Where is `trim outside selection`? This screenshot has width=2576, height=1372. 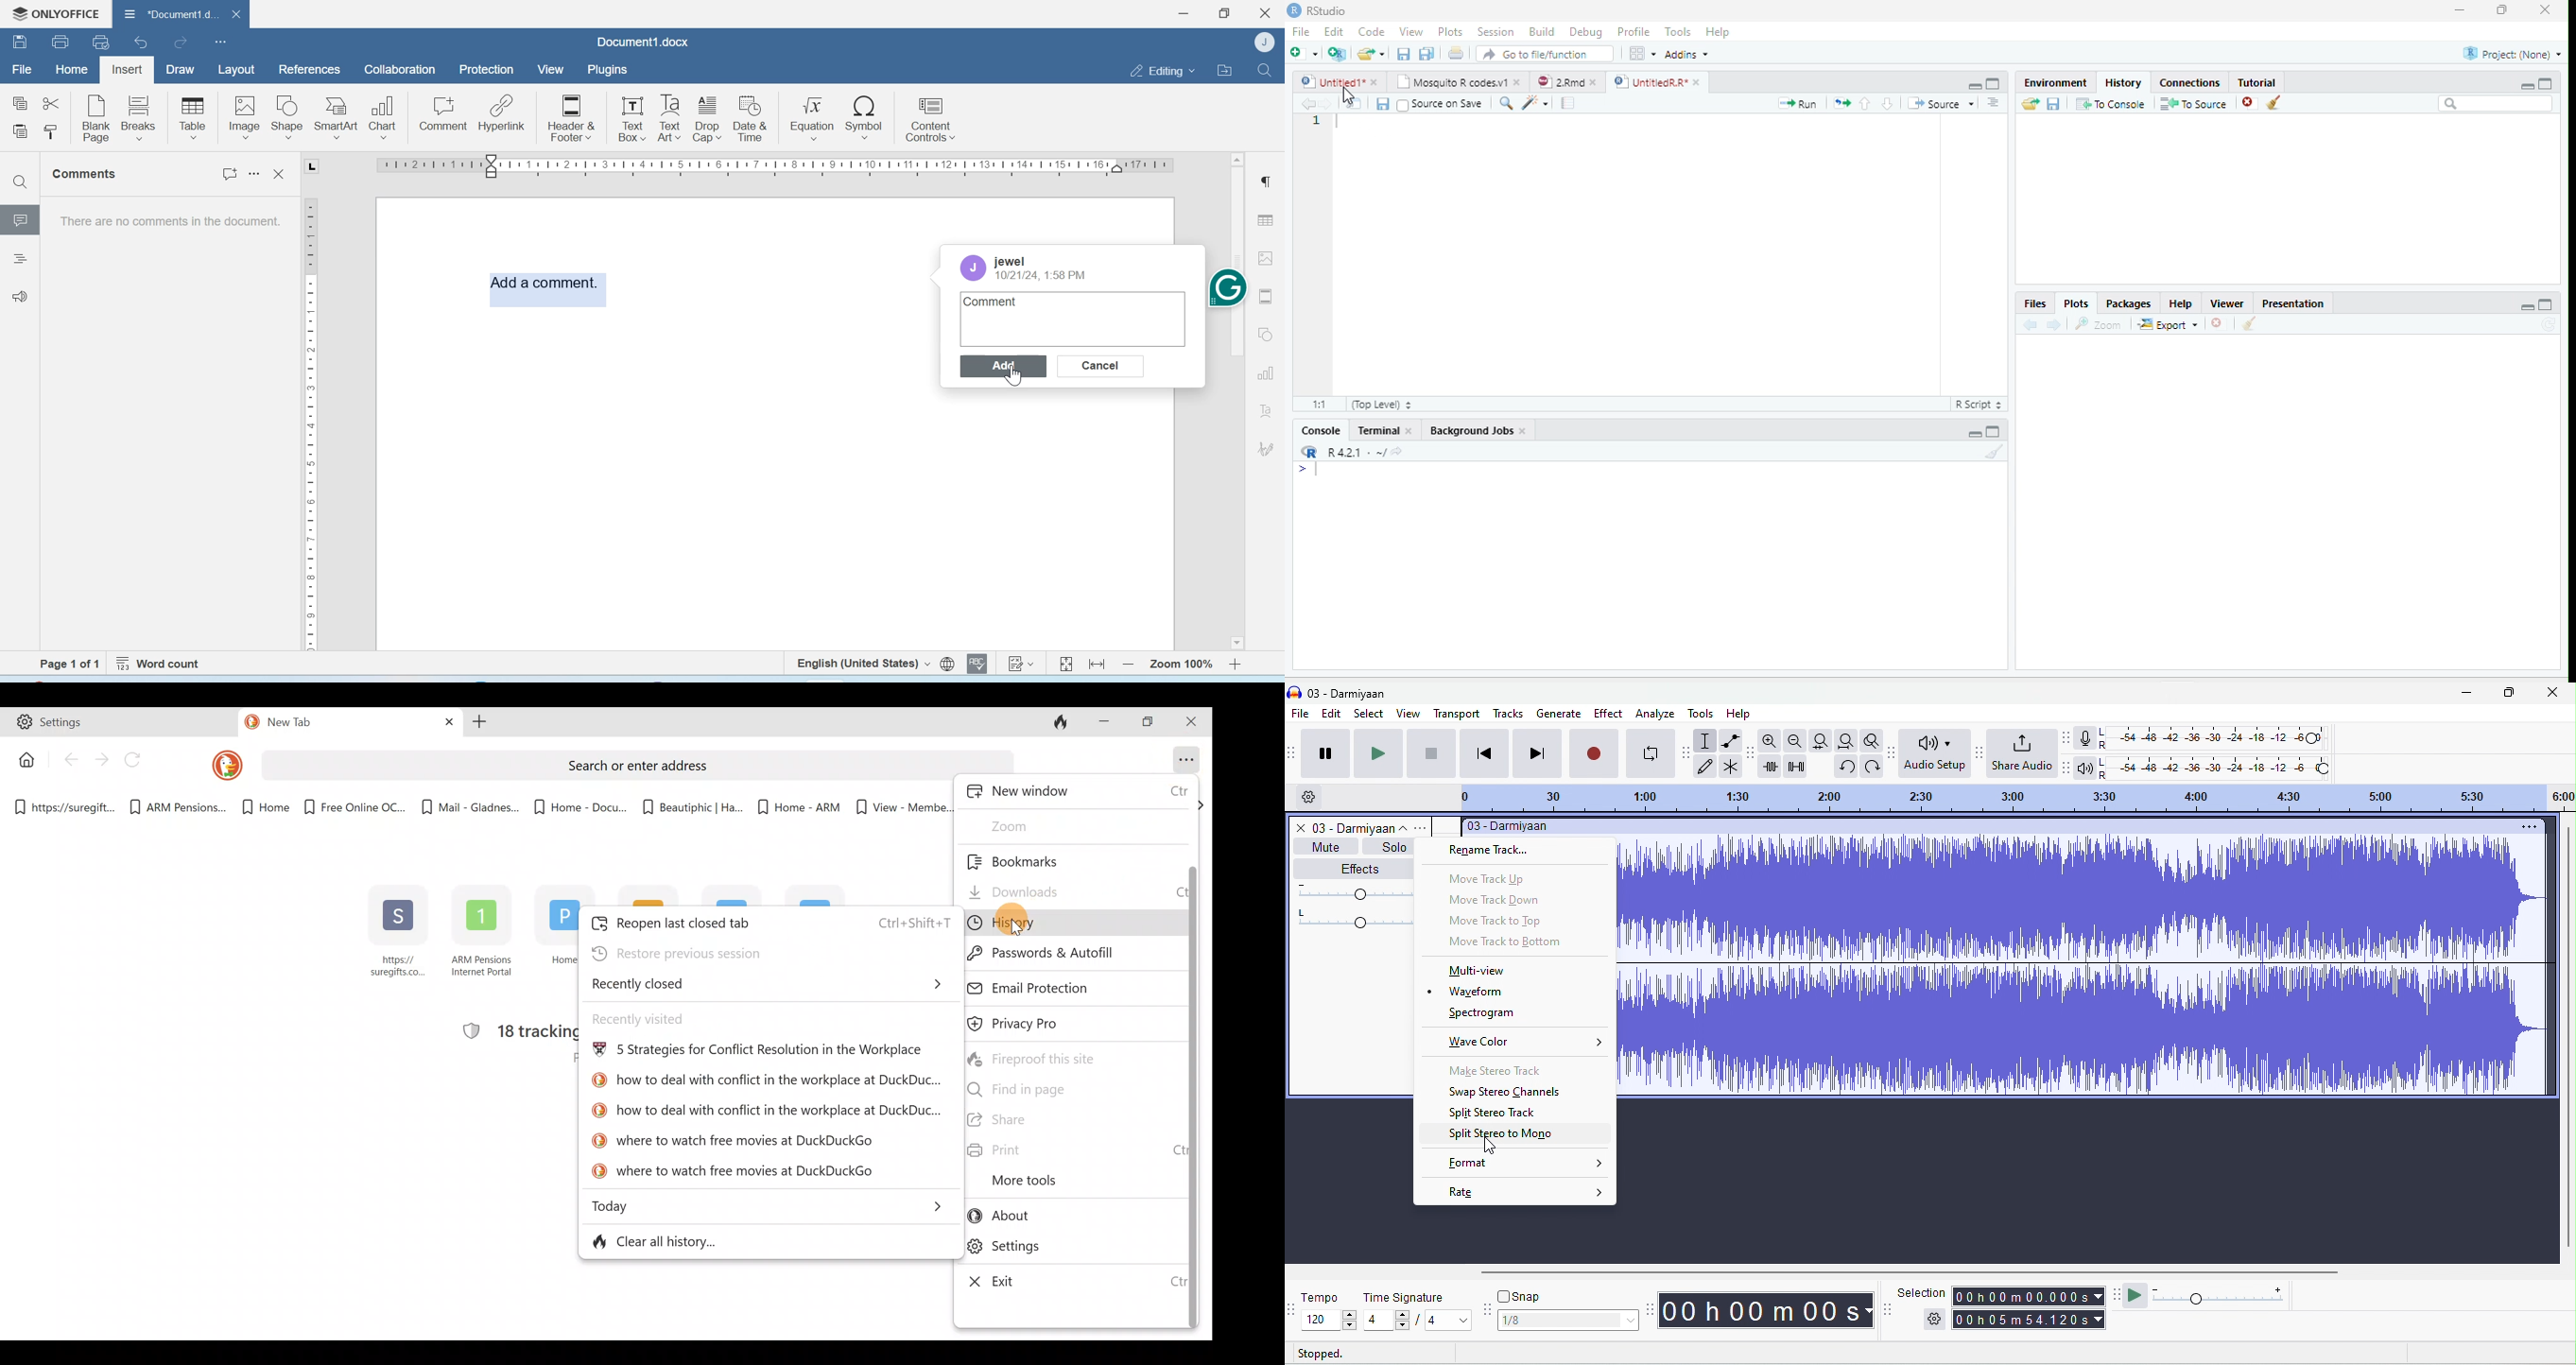
trim outside selection is located at coordinates (1769, 767).